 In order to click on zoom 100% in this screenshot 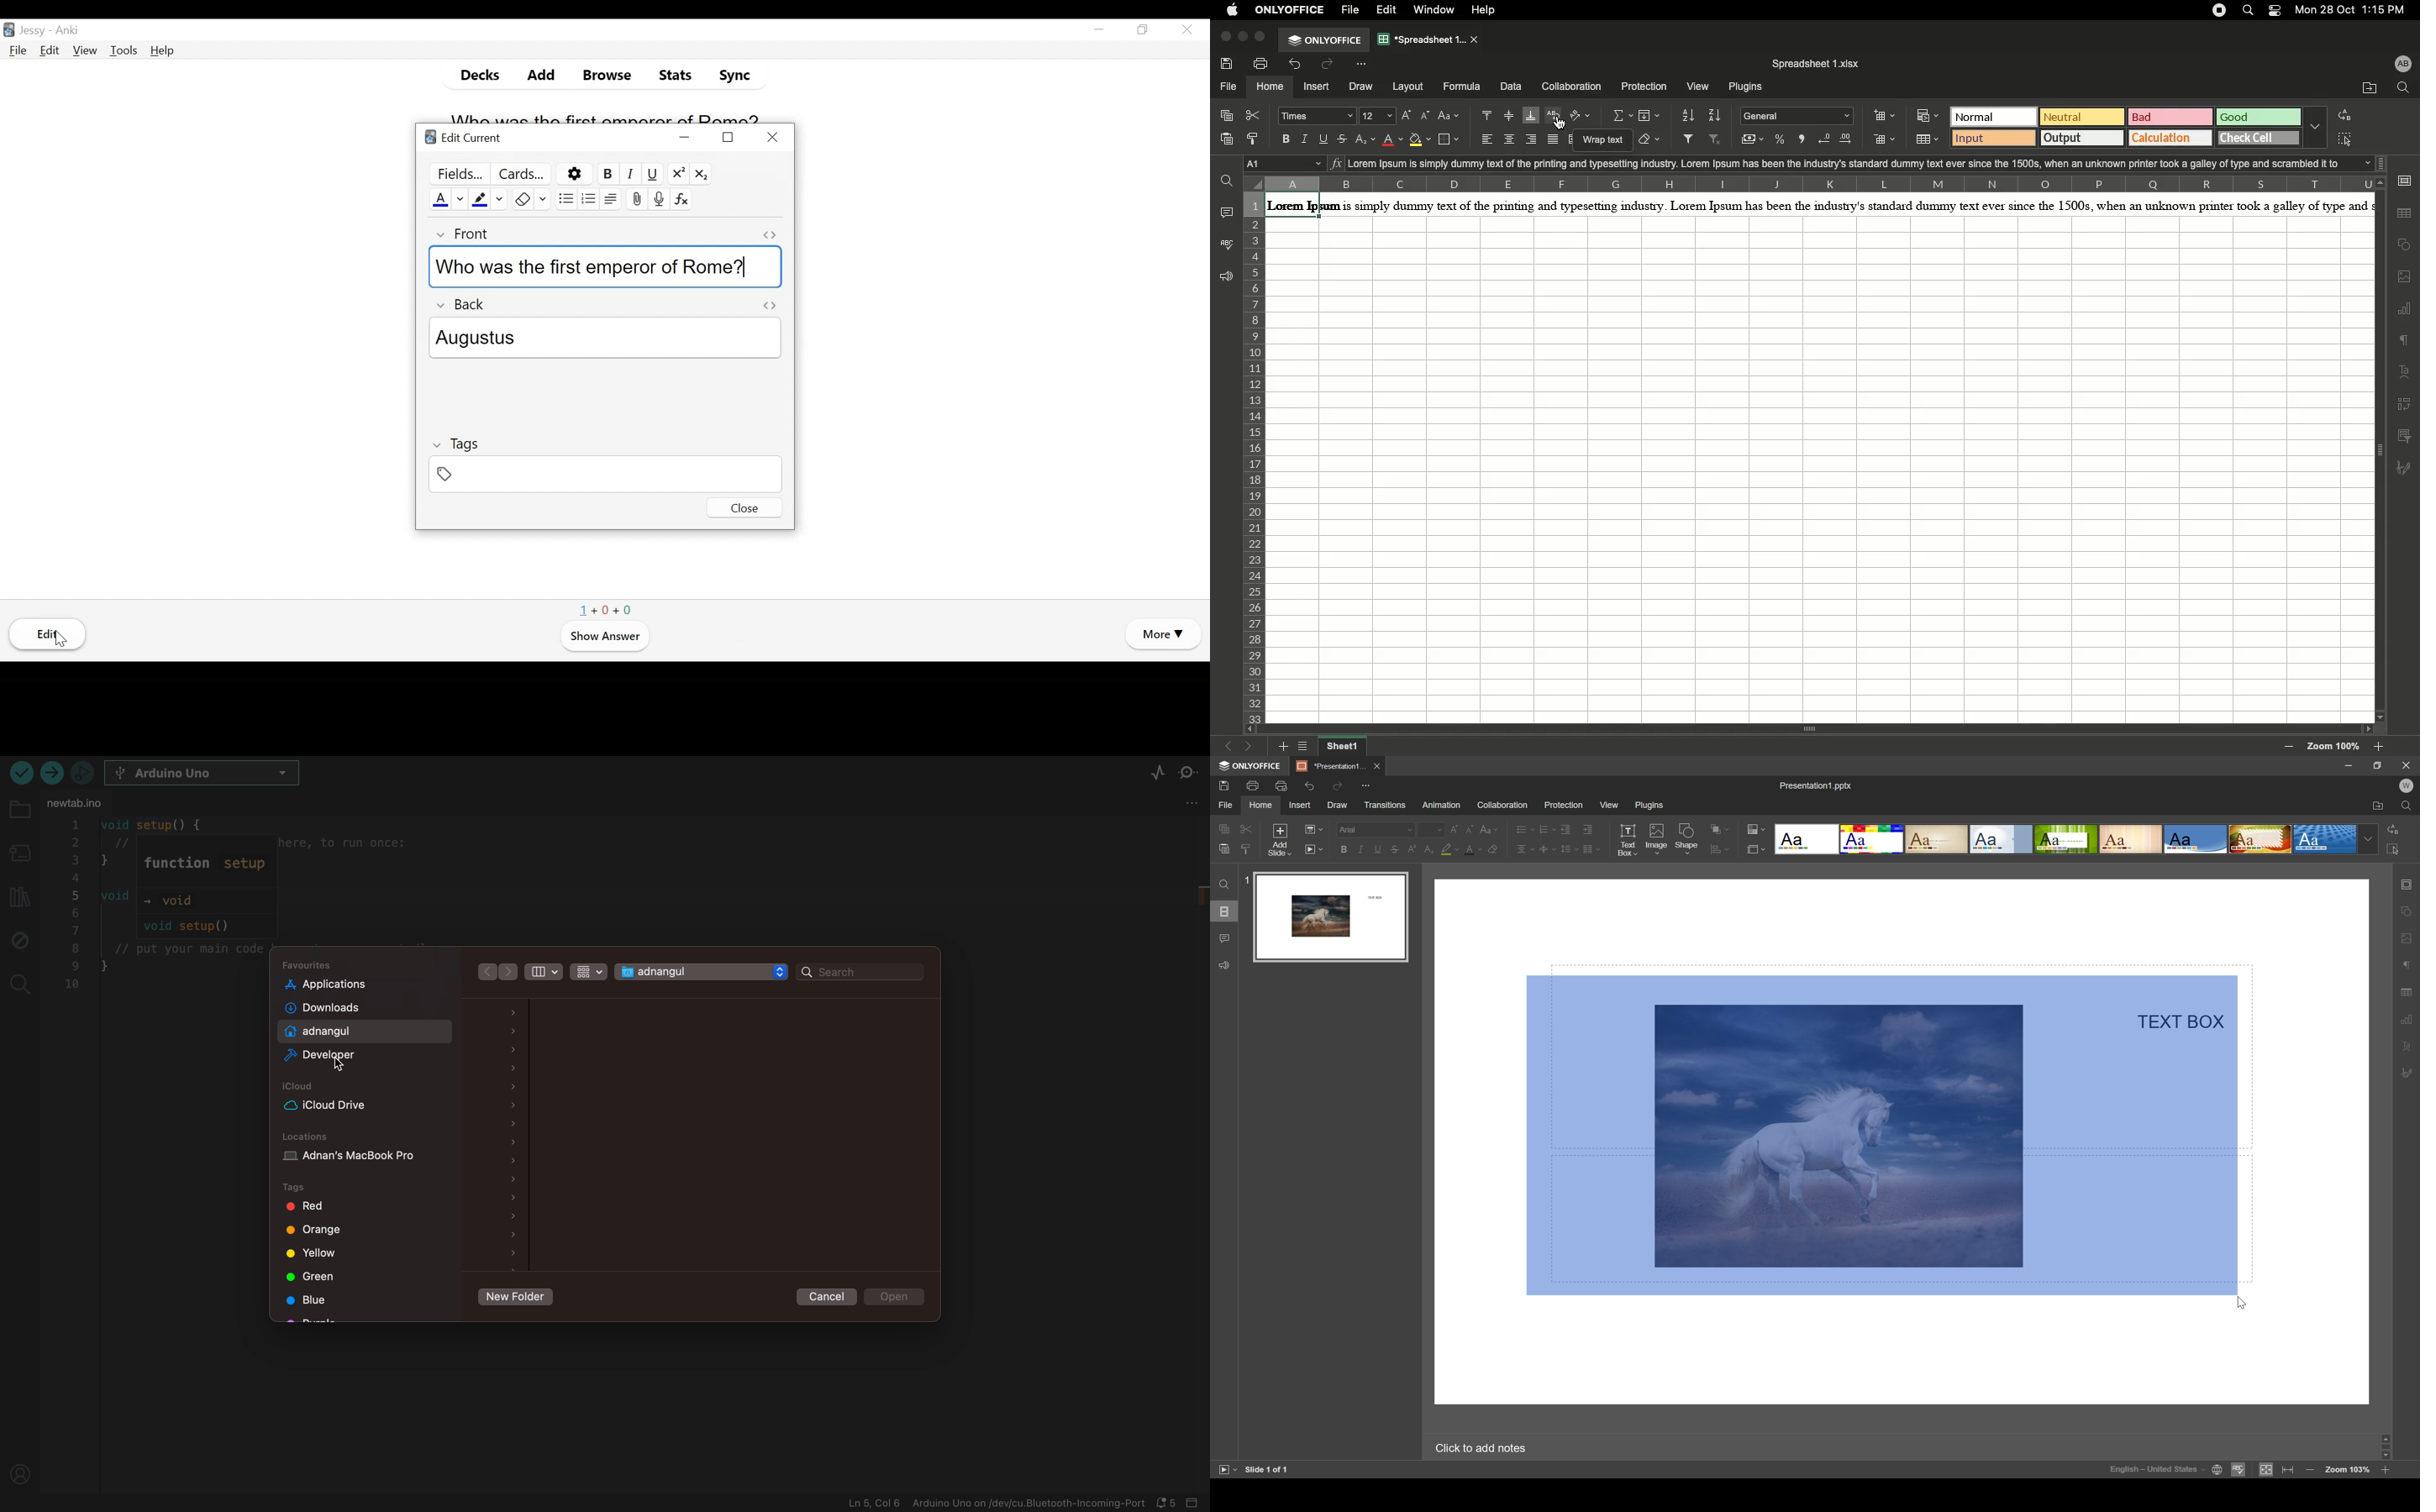, I will do `click(2348, 1471)`.